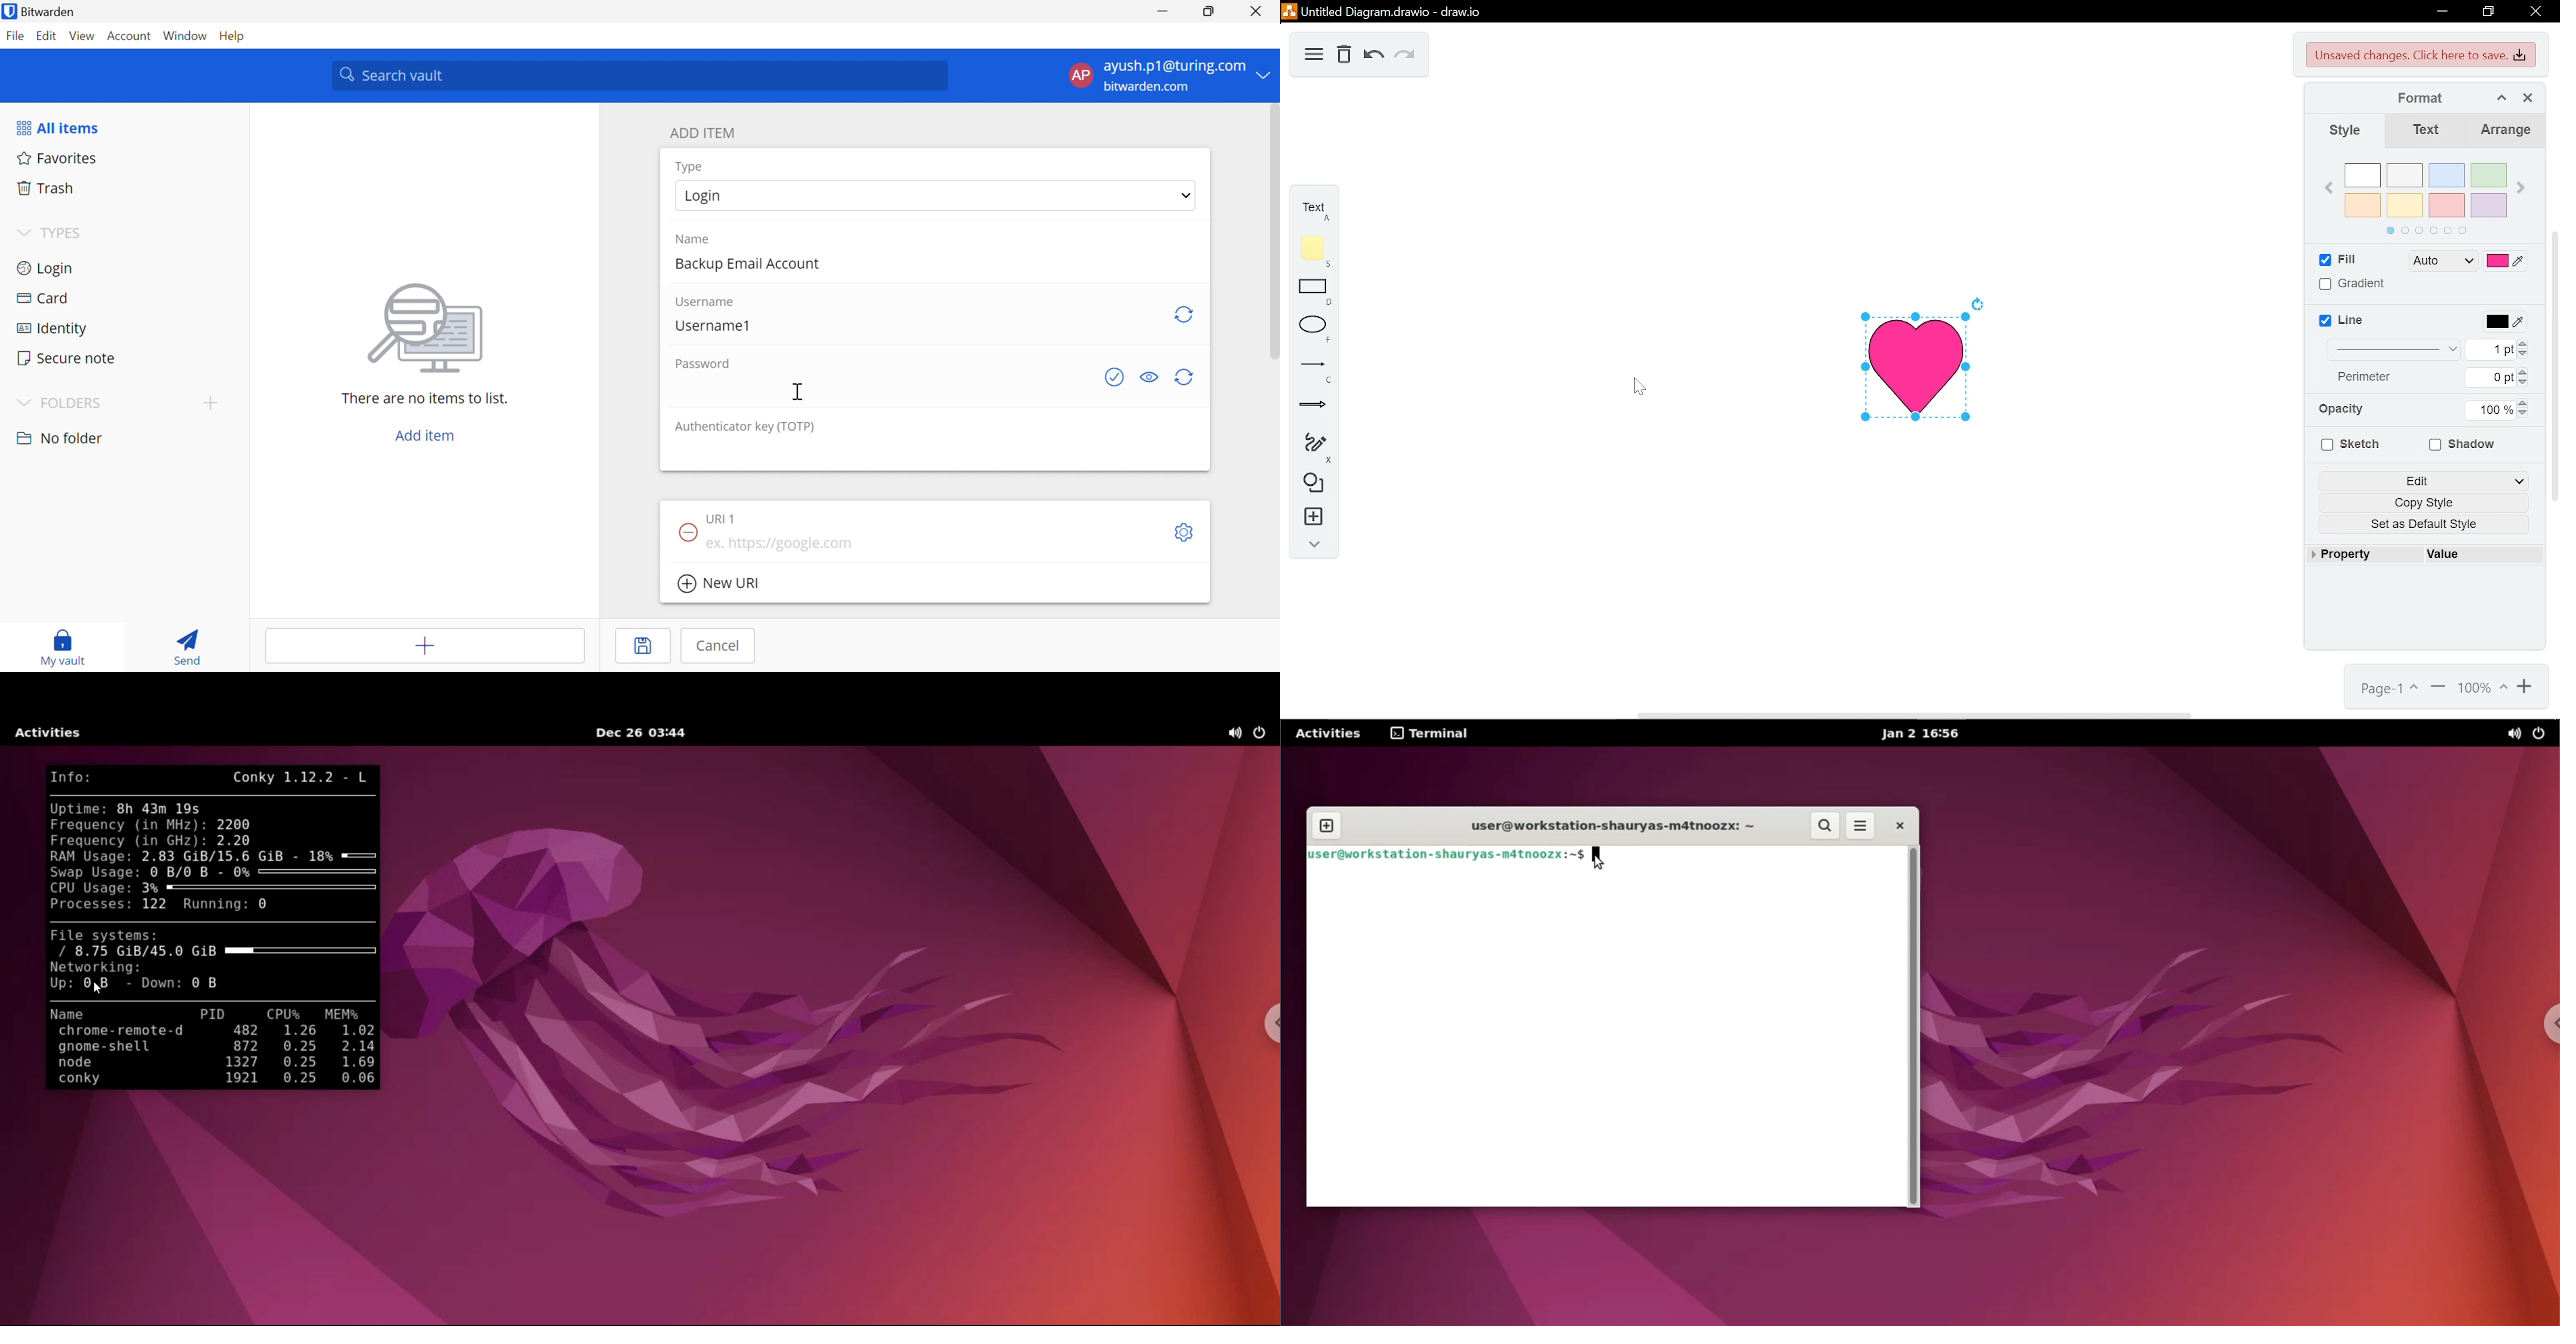  What do you see at coordinates (61, 439) in the screenshot?
I see `No folder` at bounding box center [61, 439].